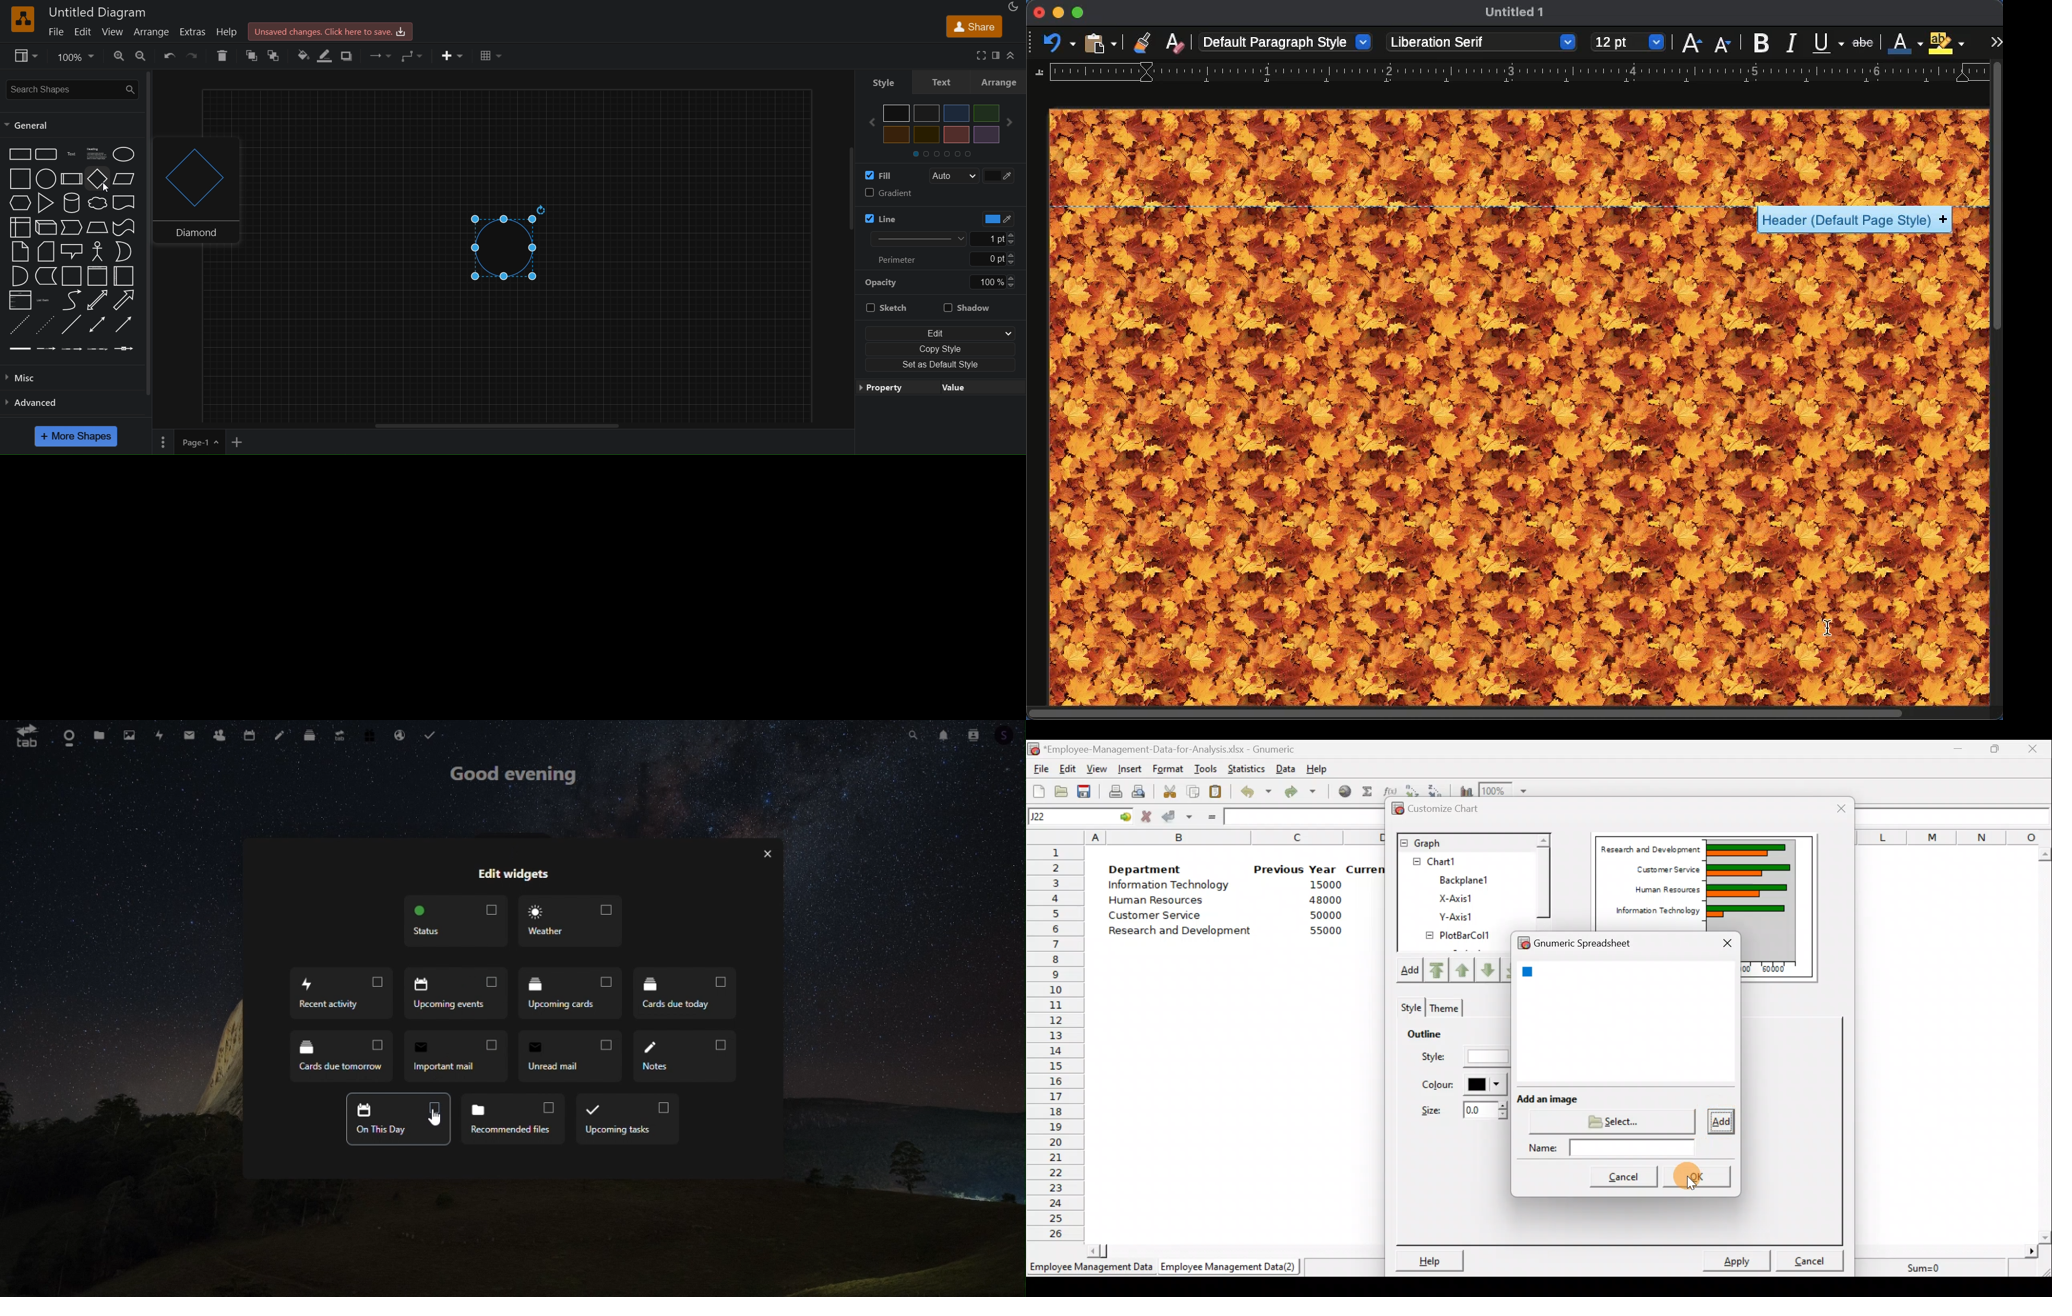 The image size is (2072, 1316). I want to click on Close, so click(2035, 748).